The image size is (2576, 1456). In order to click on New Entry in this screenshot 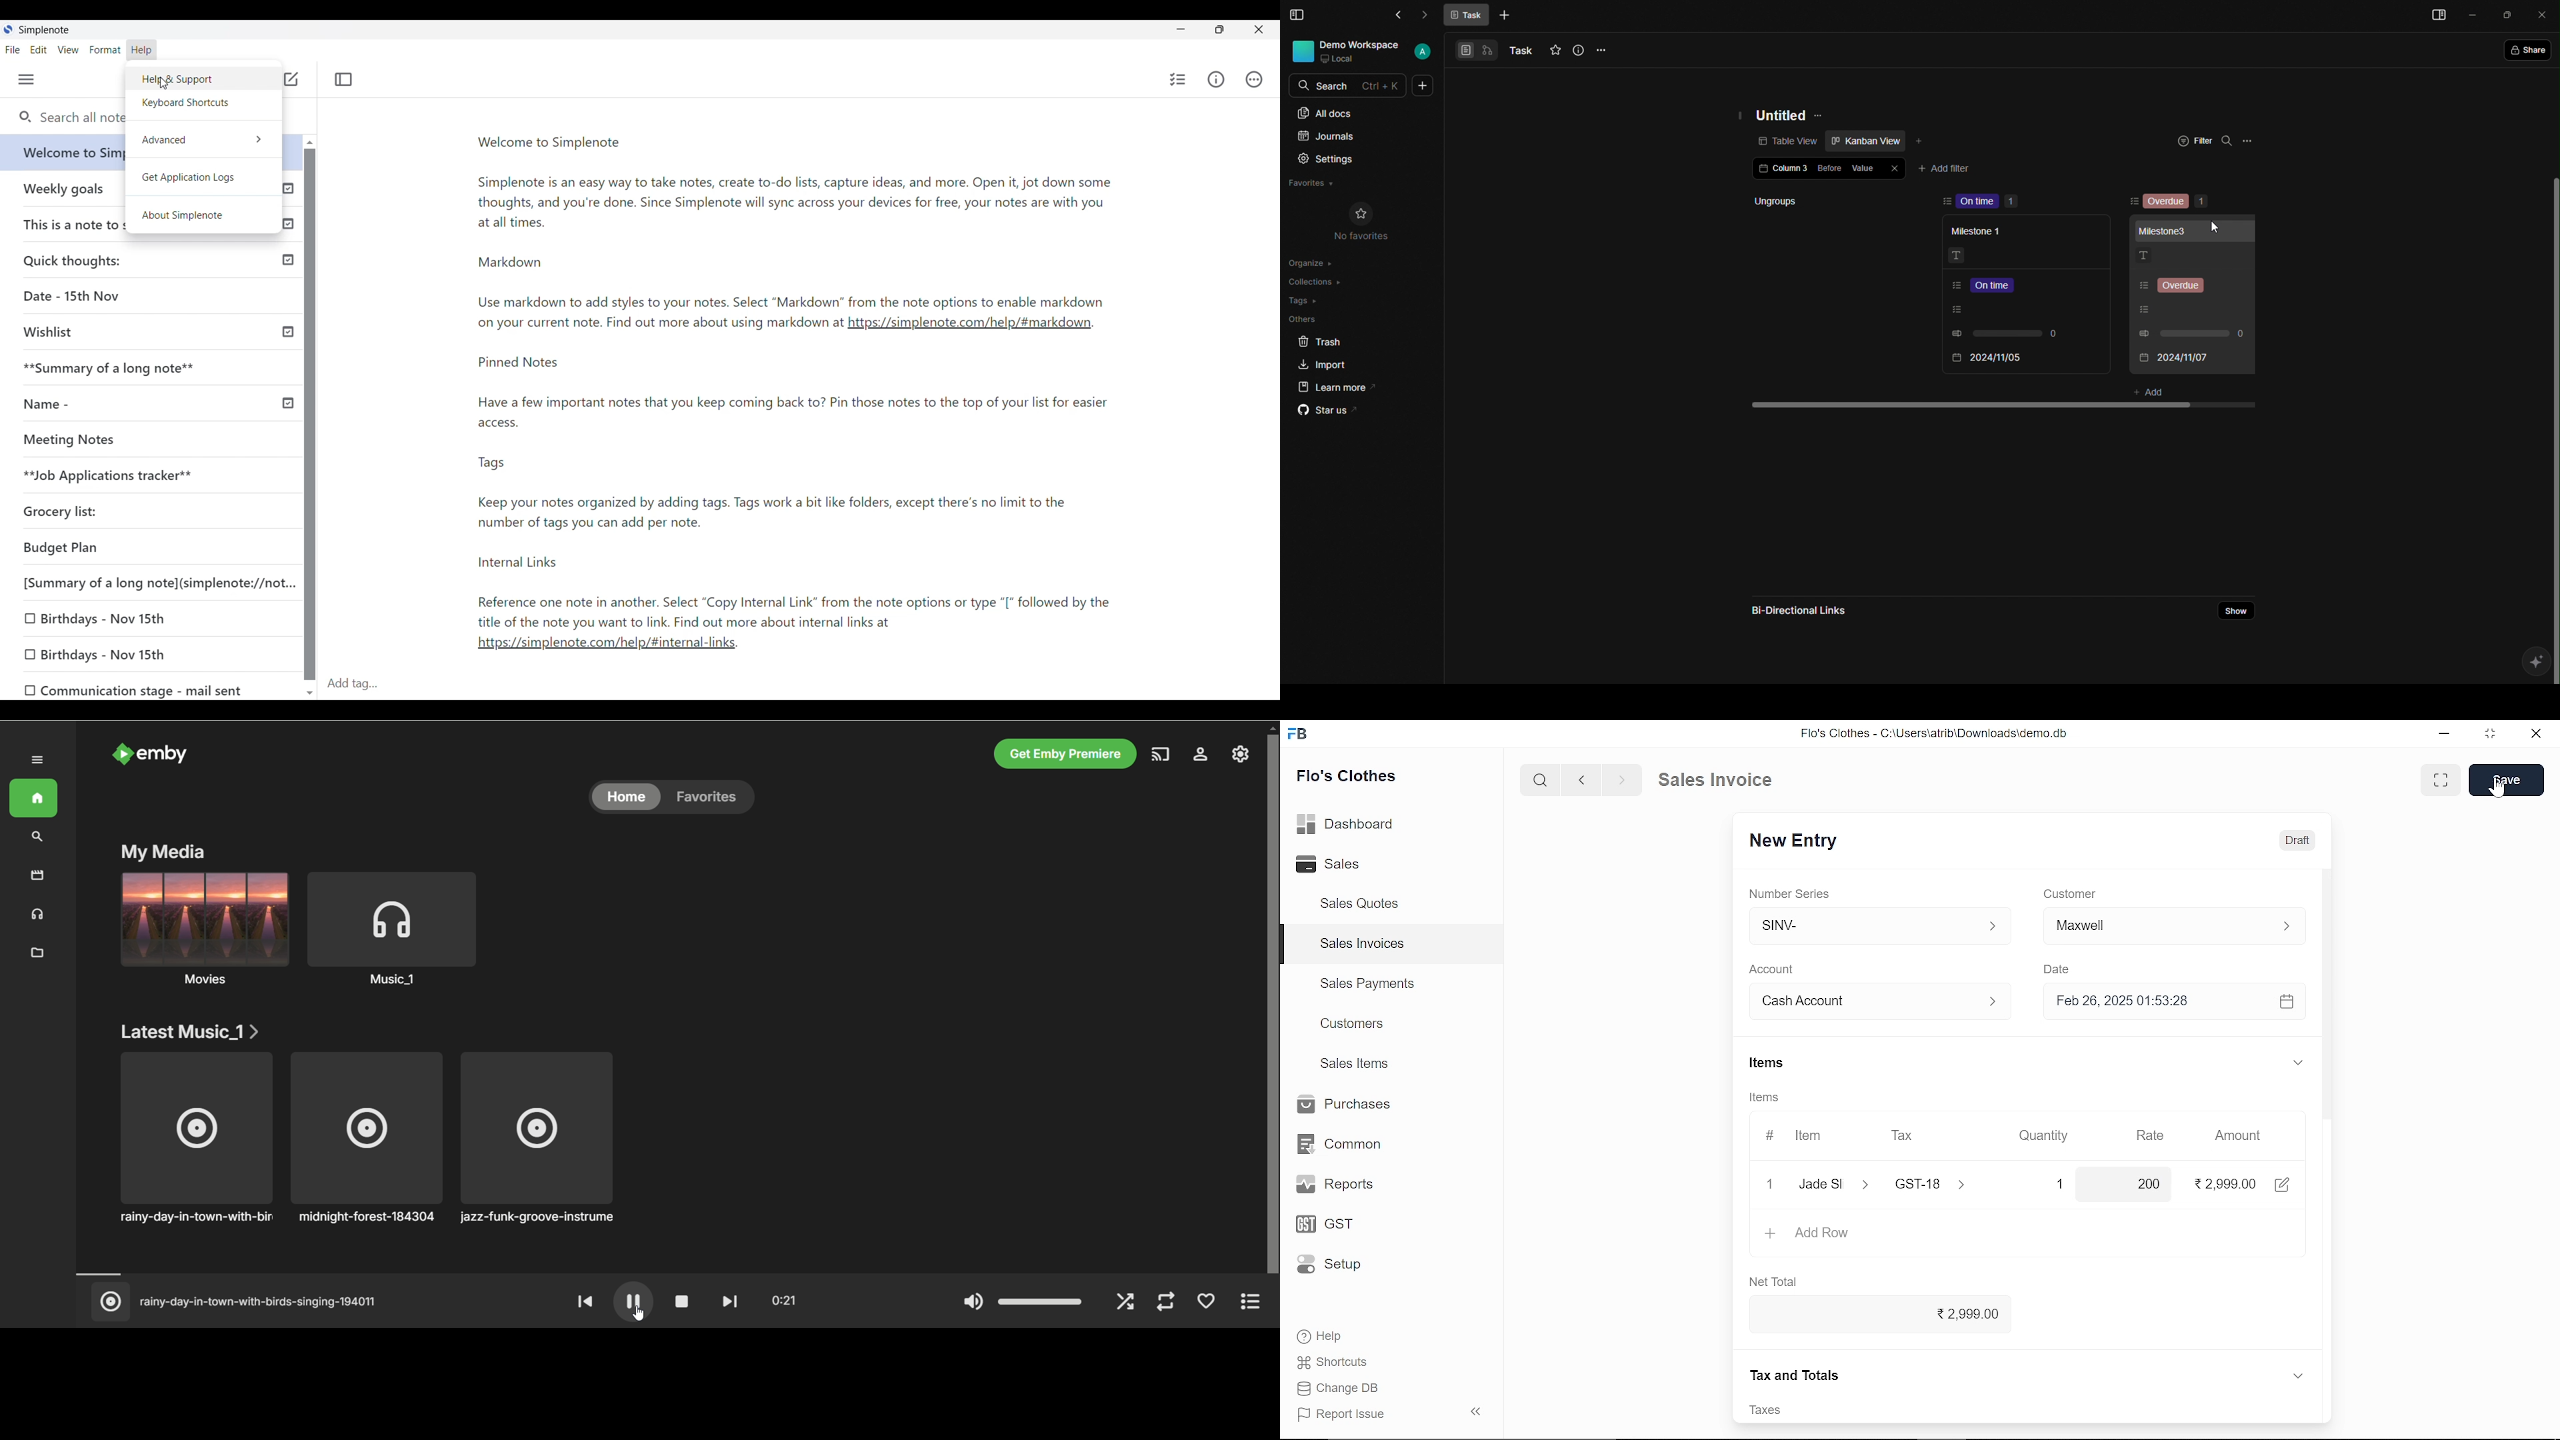, I will do `click(1801, 841)`.